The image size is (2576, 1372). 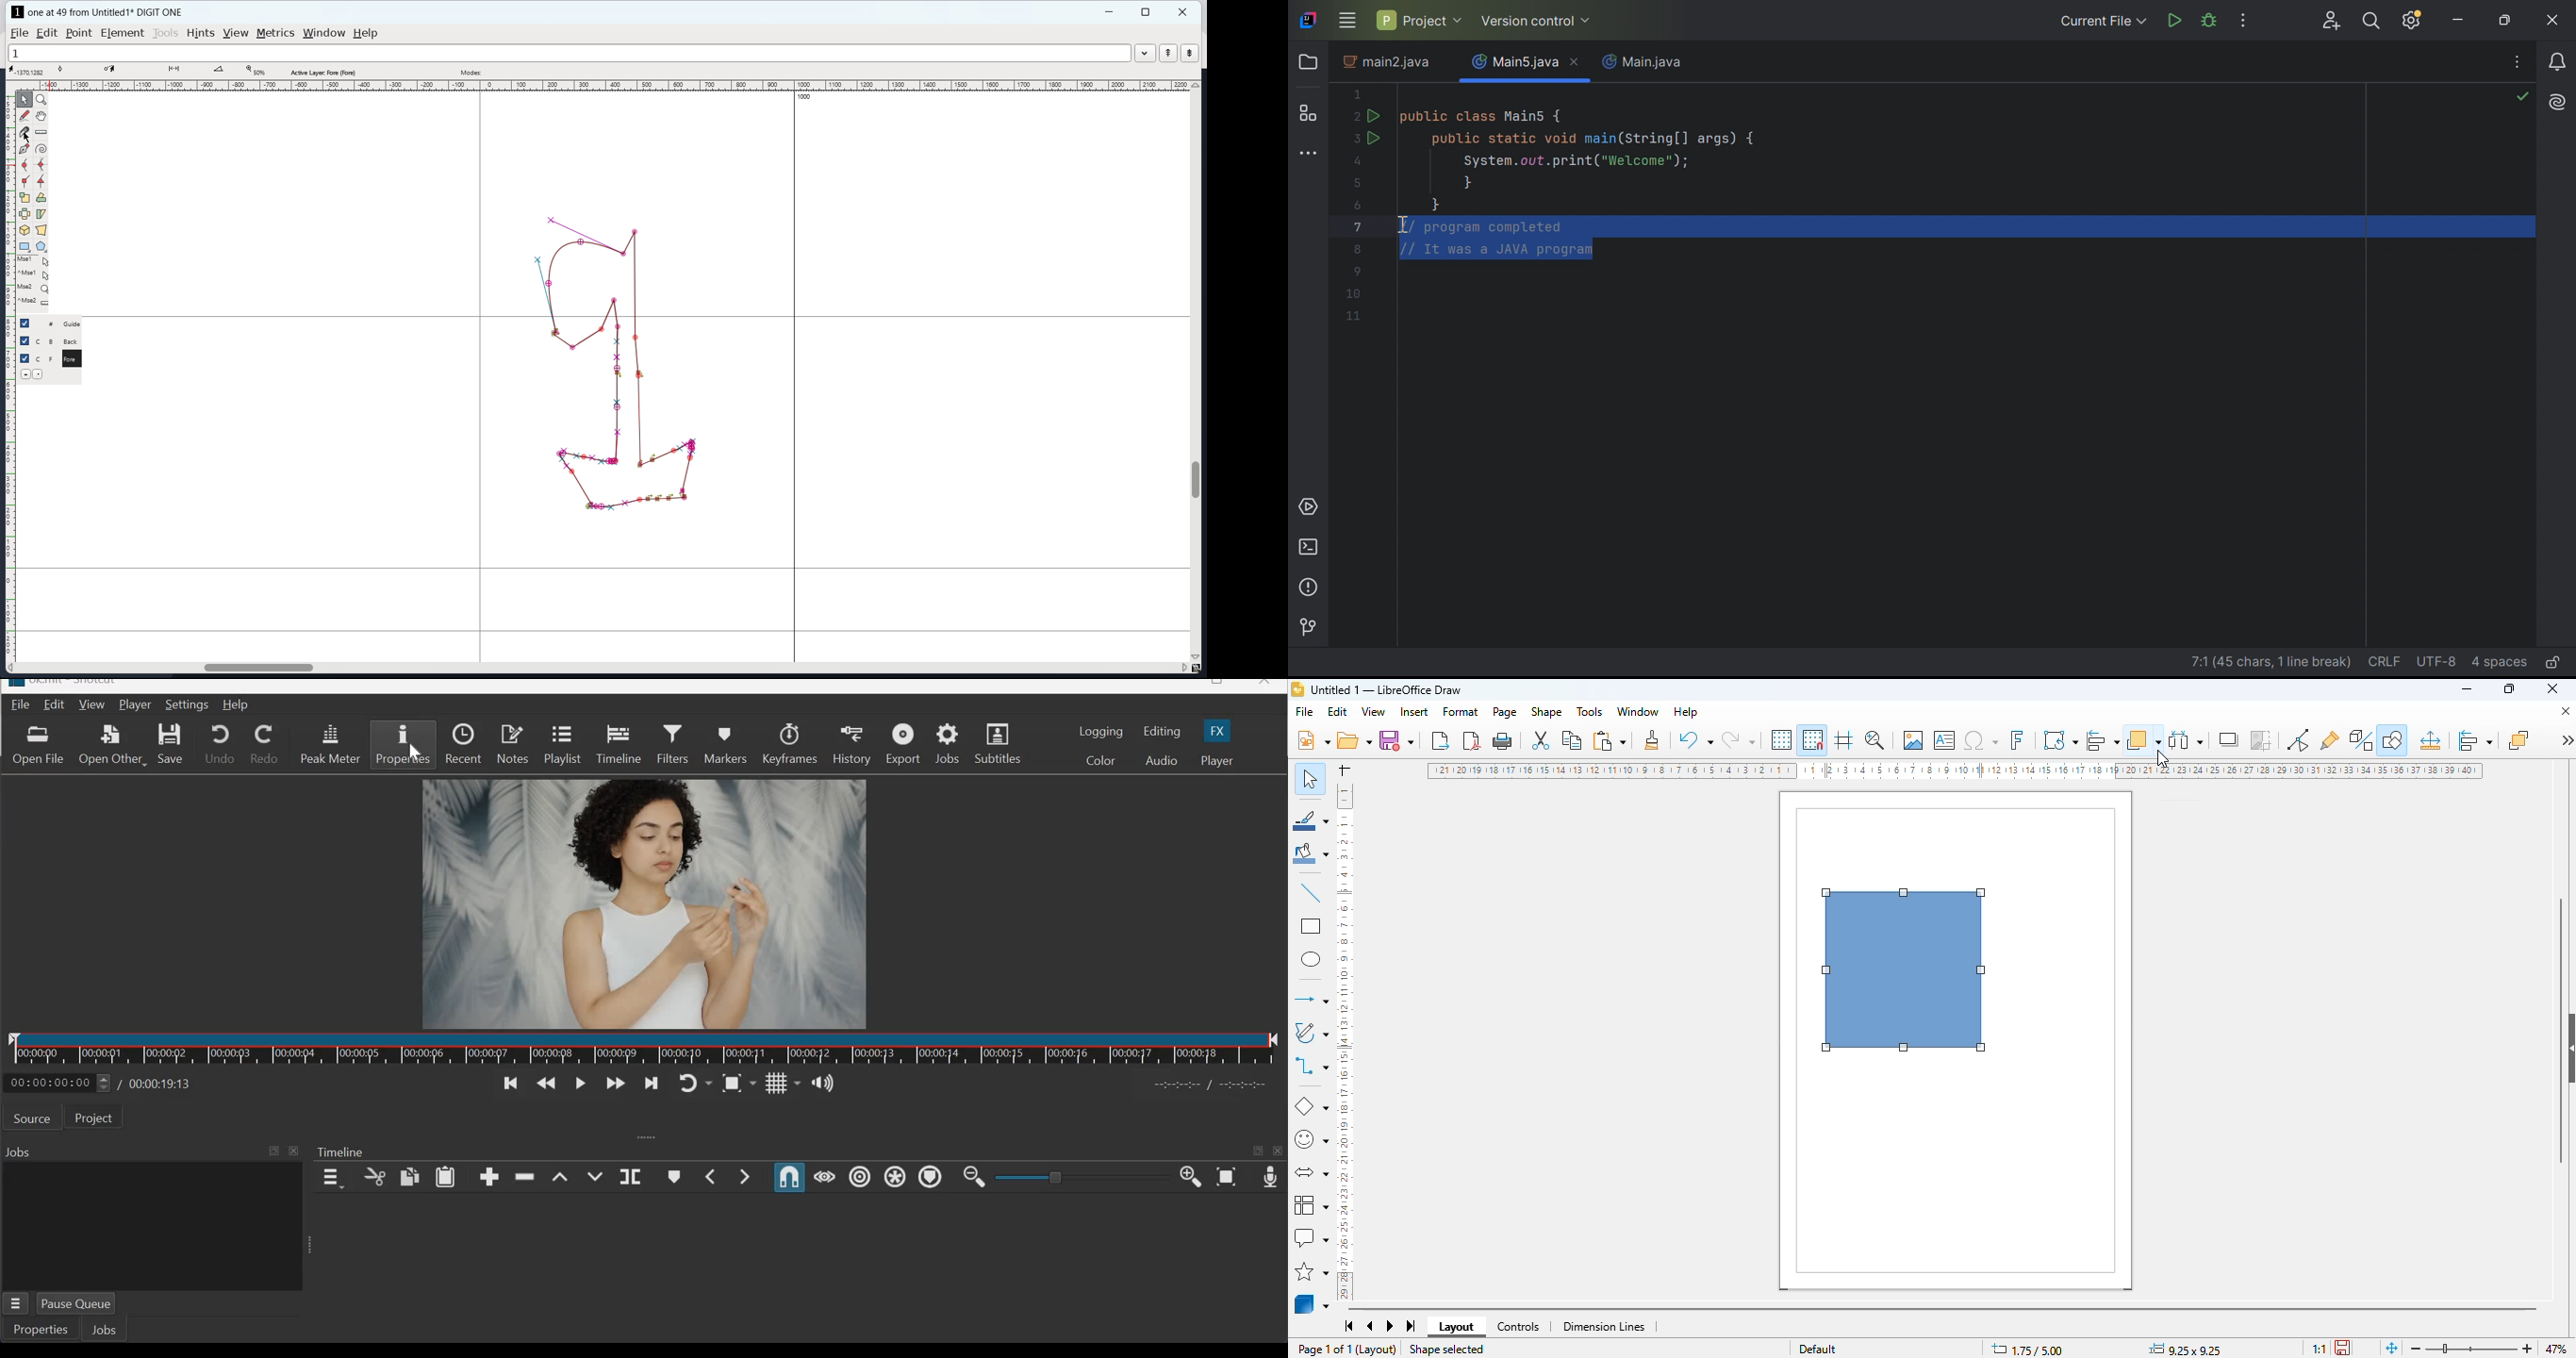 I want to click on maximize, so click(x=1145, y=12).